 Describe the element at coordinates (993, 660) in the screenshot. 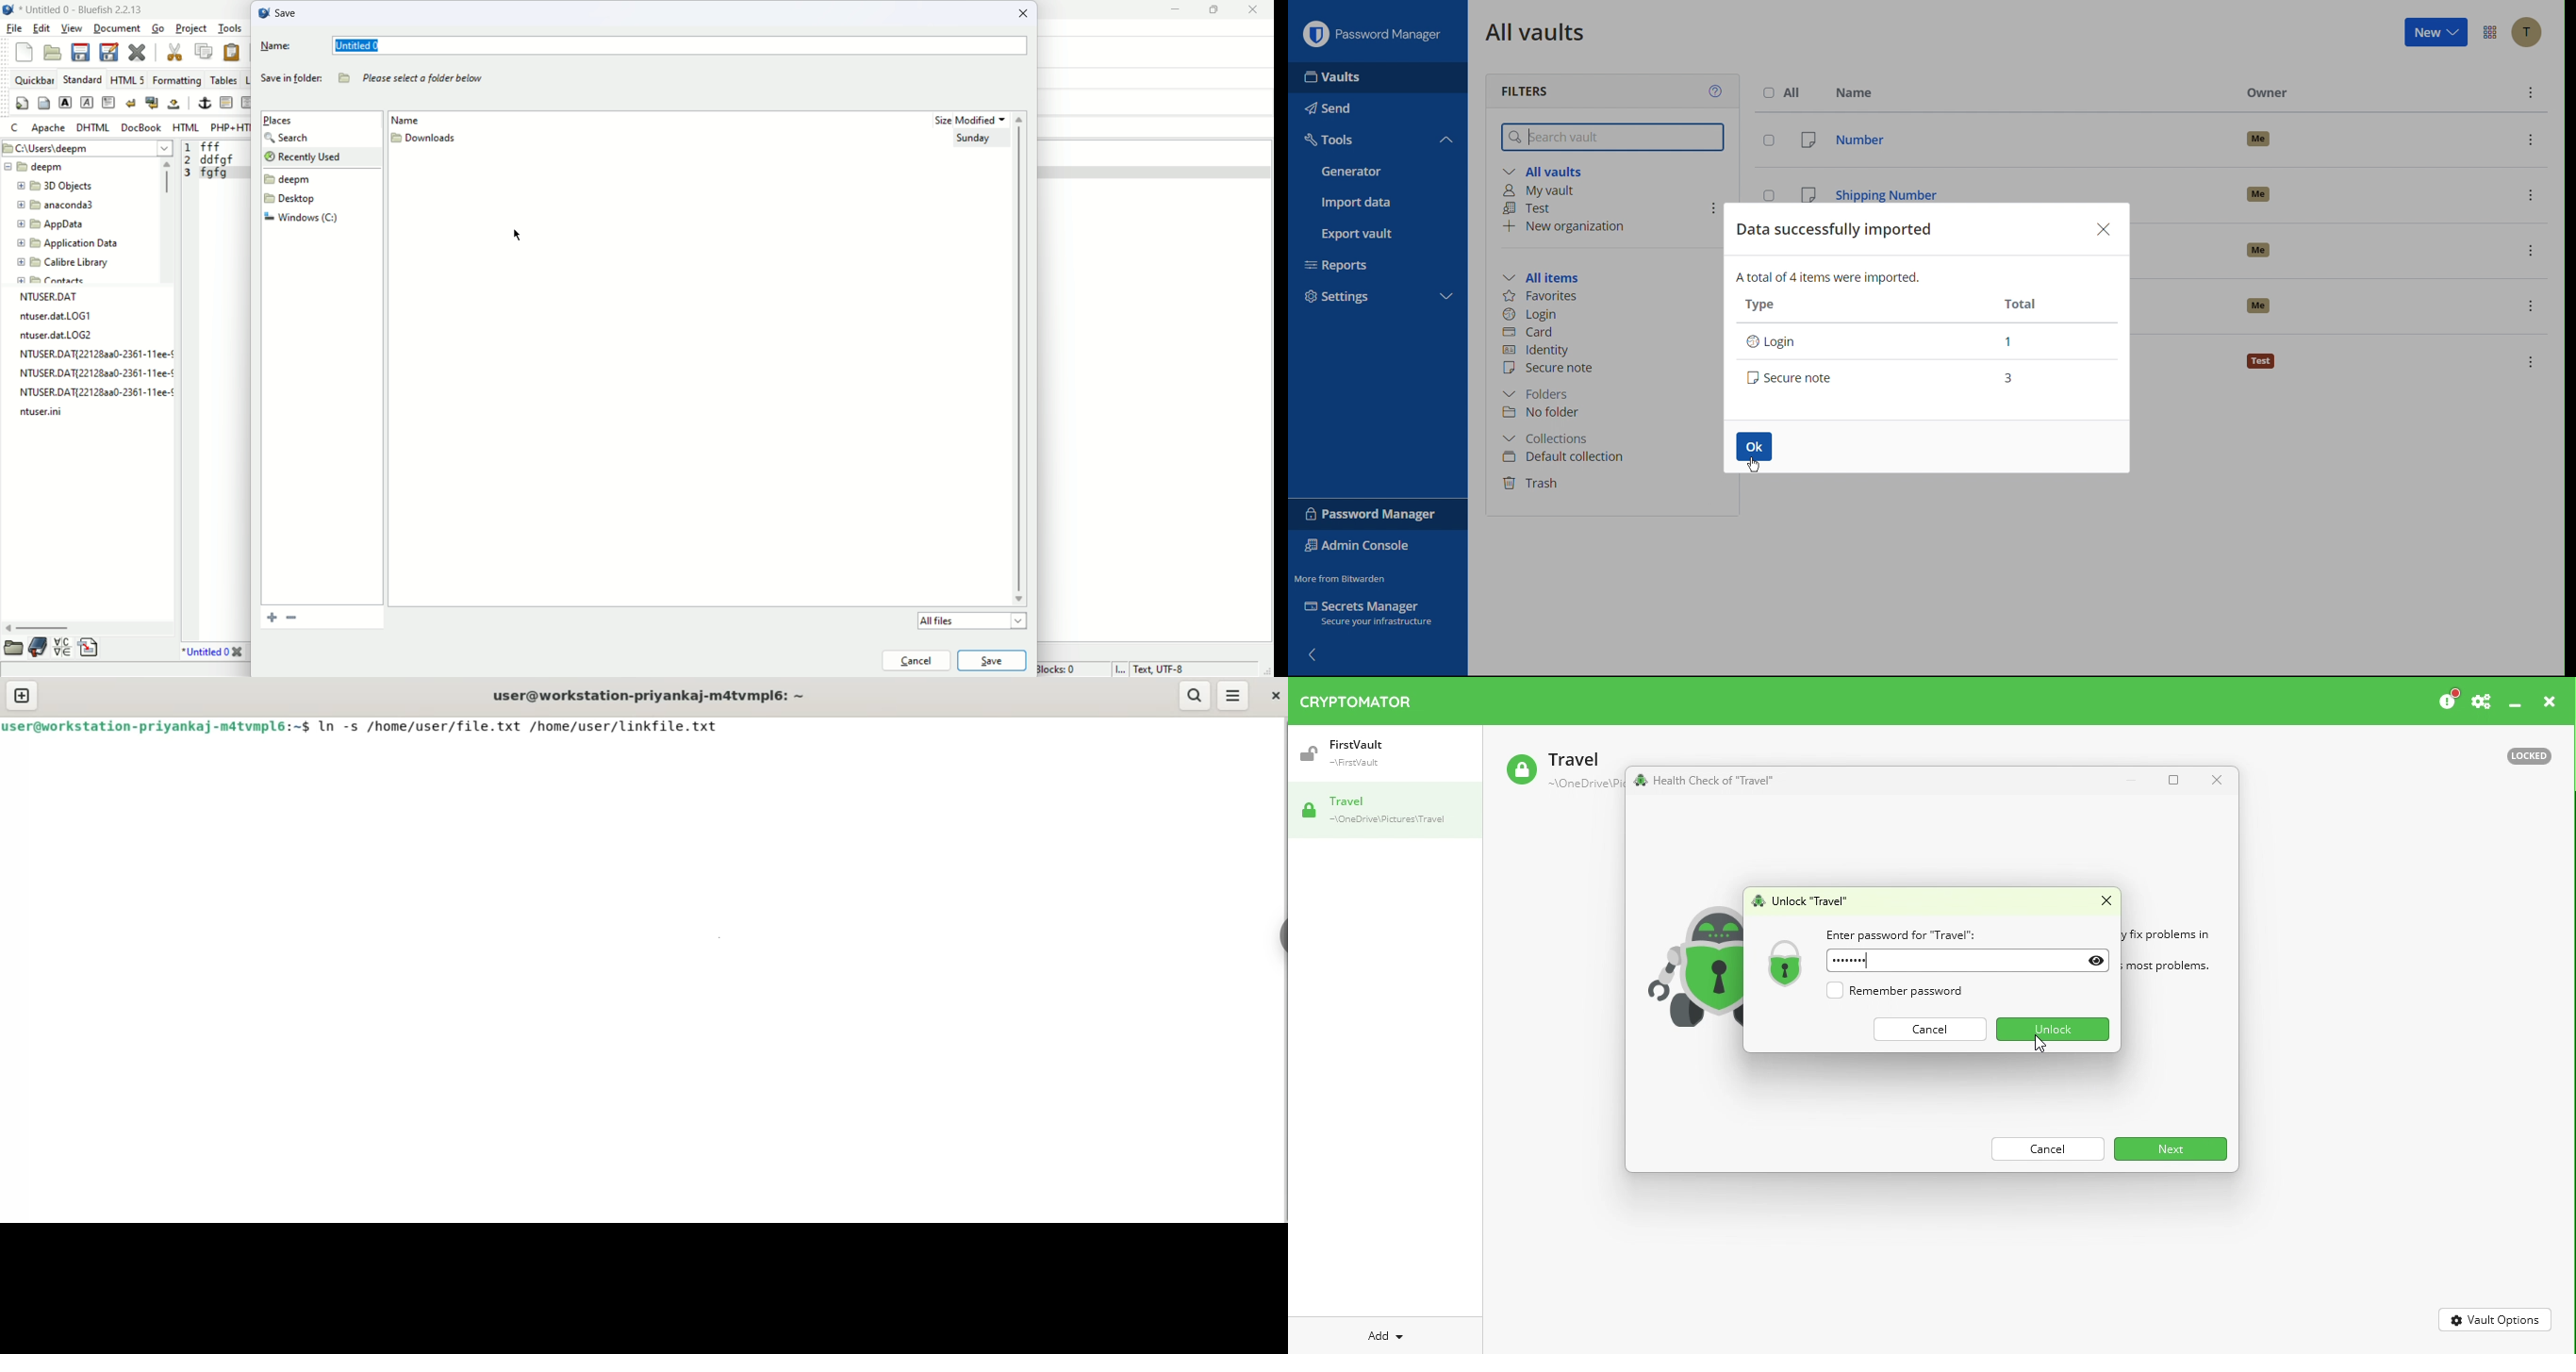

I see `save` at that location.